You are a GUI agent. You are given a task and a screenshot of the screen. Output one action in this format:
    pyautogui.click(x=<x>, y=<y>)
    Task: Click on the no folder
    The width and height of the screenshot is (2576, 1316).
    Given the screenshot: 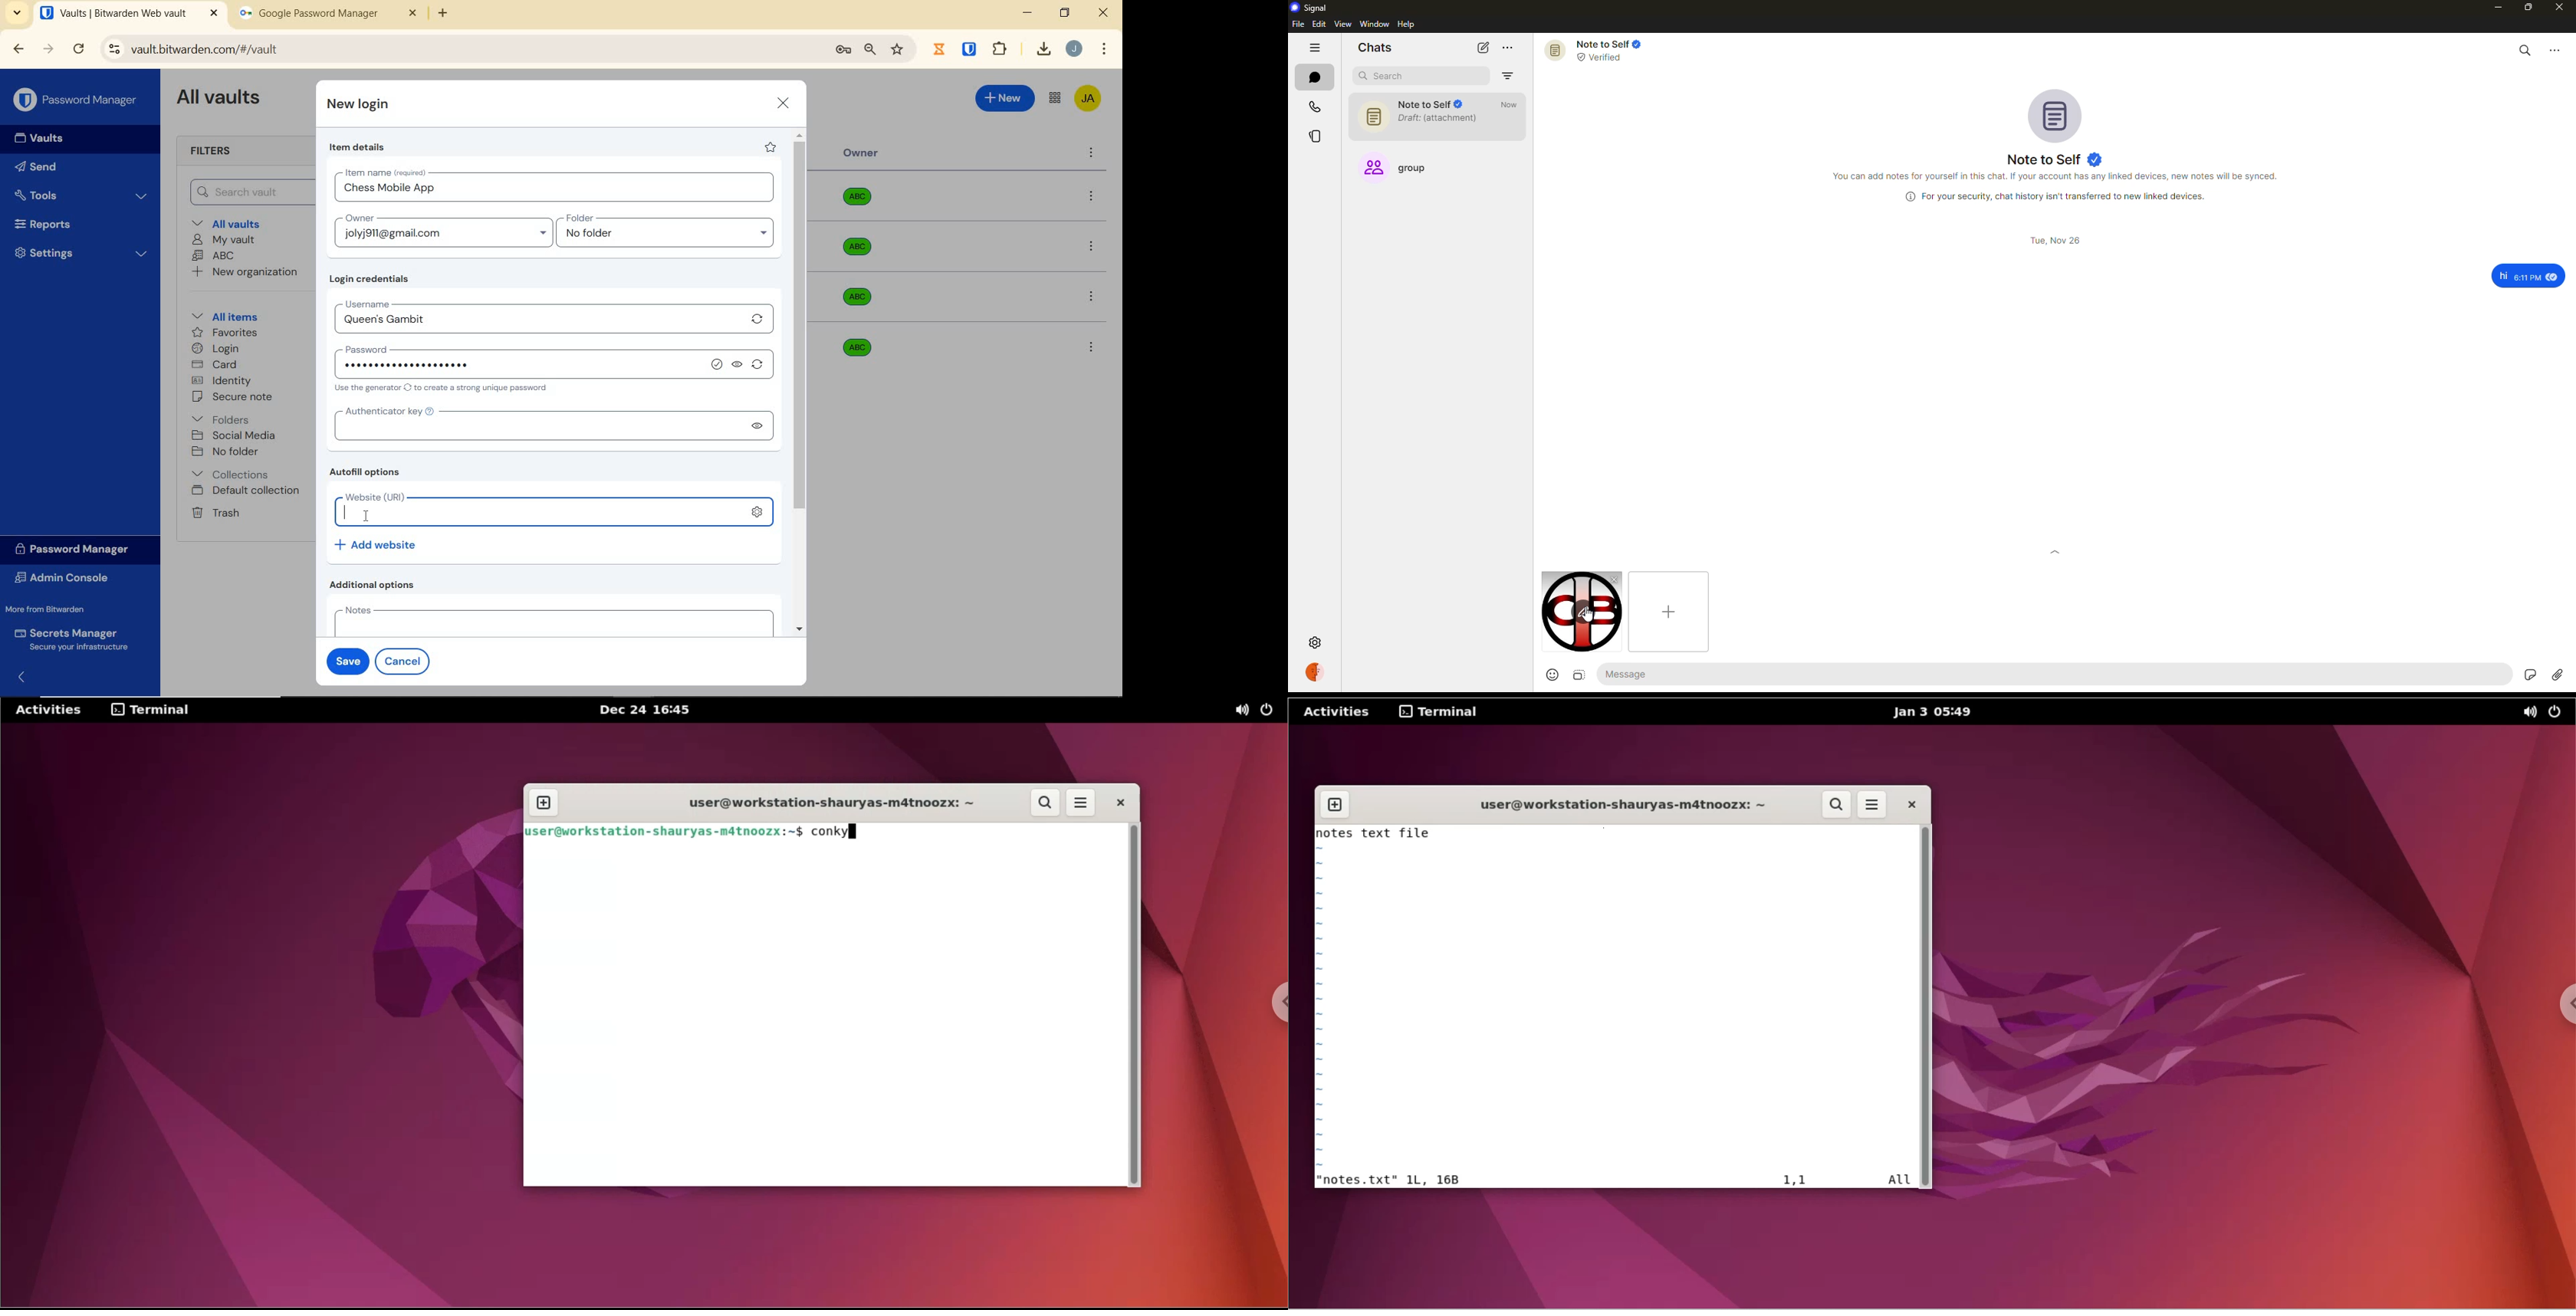 What is the action you would take?
    pyautogui.click(x=670, y=237)
    